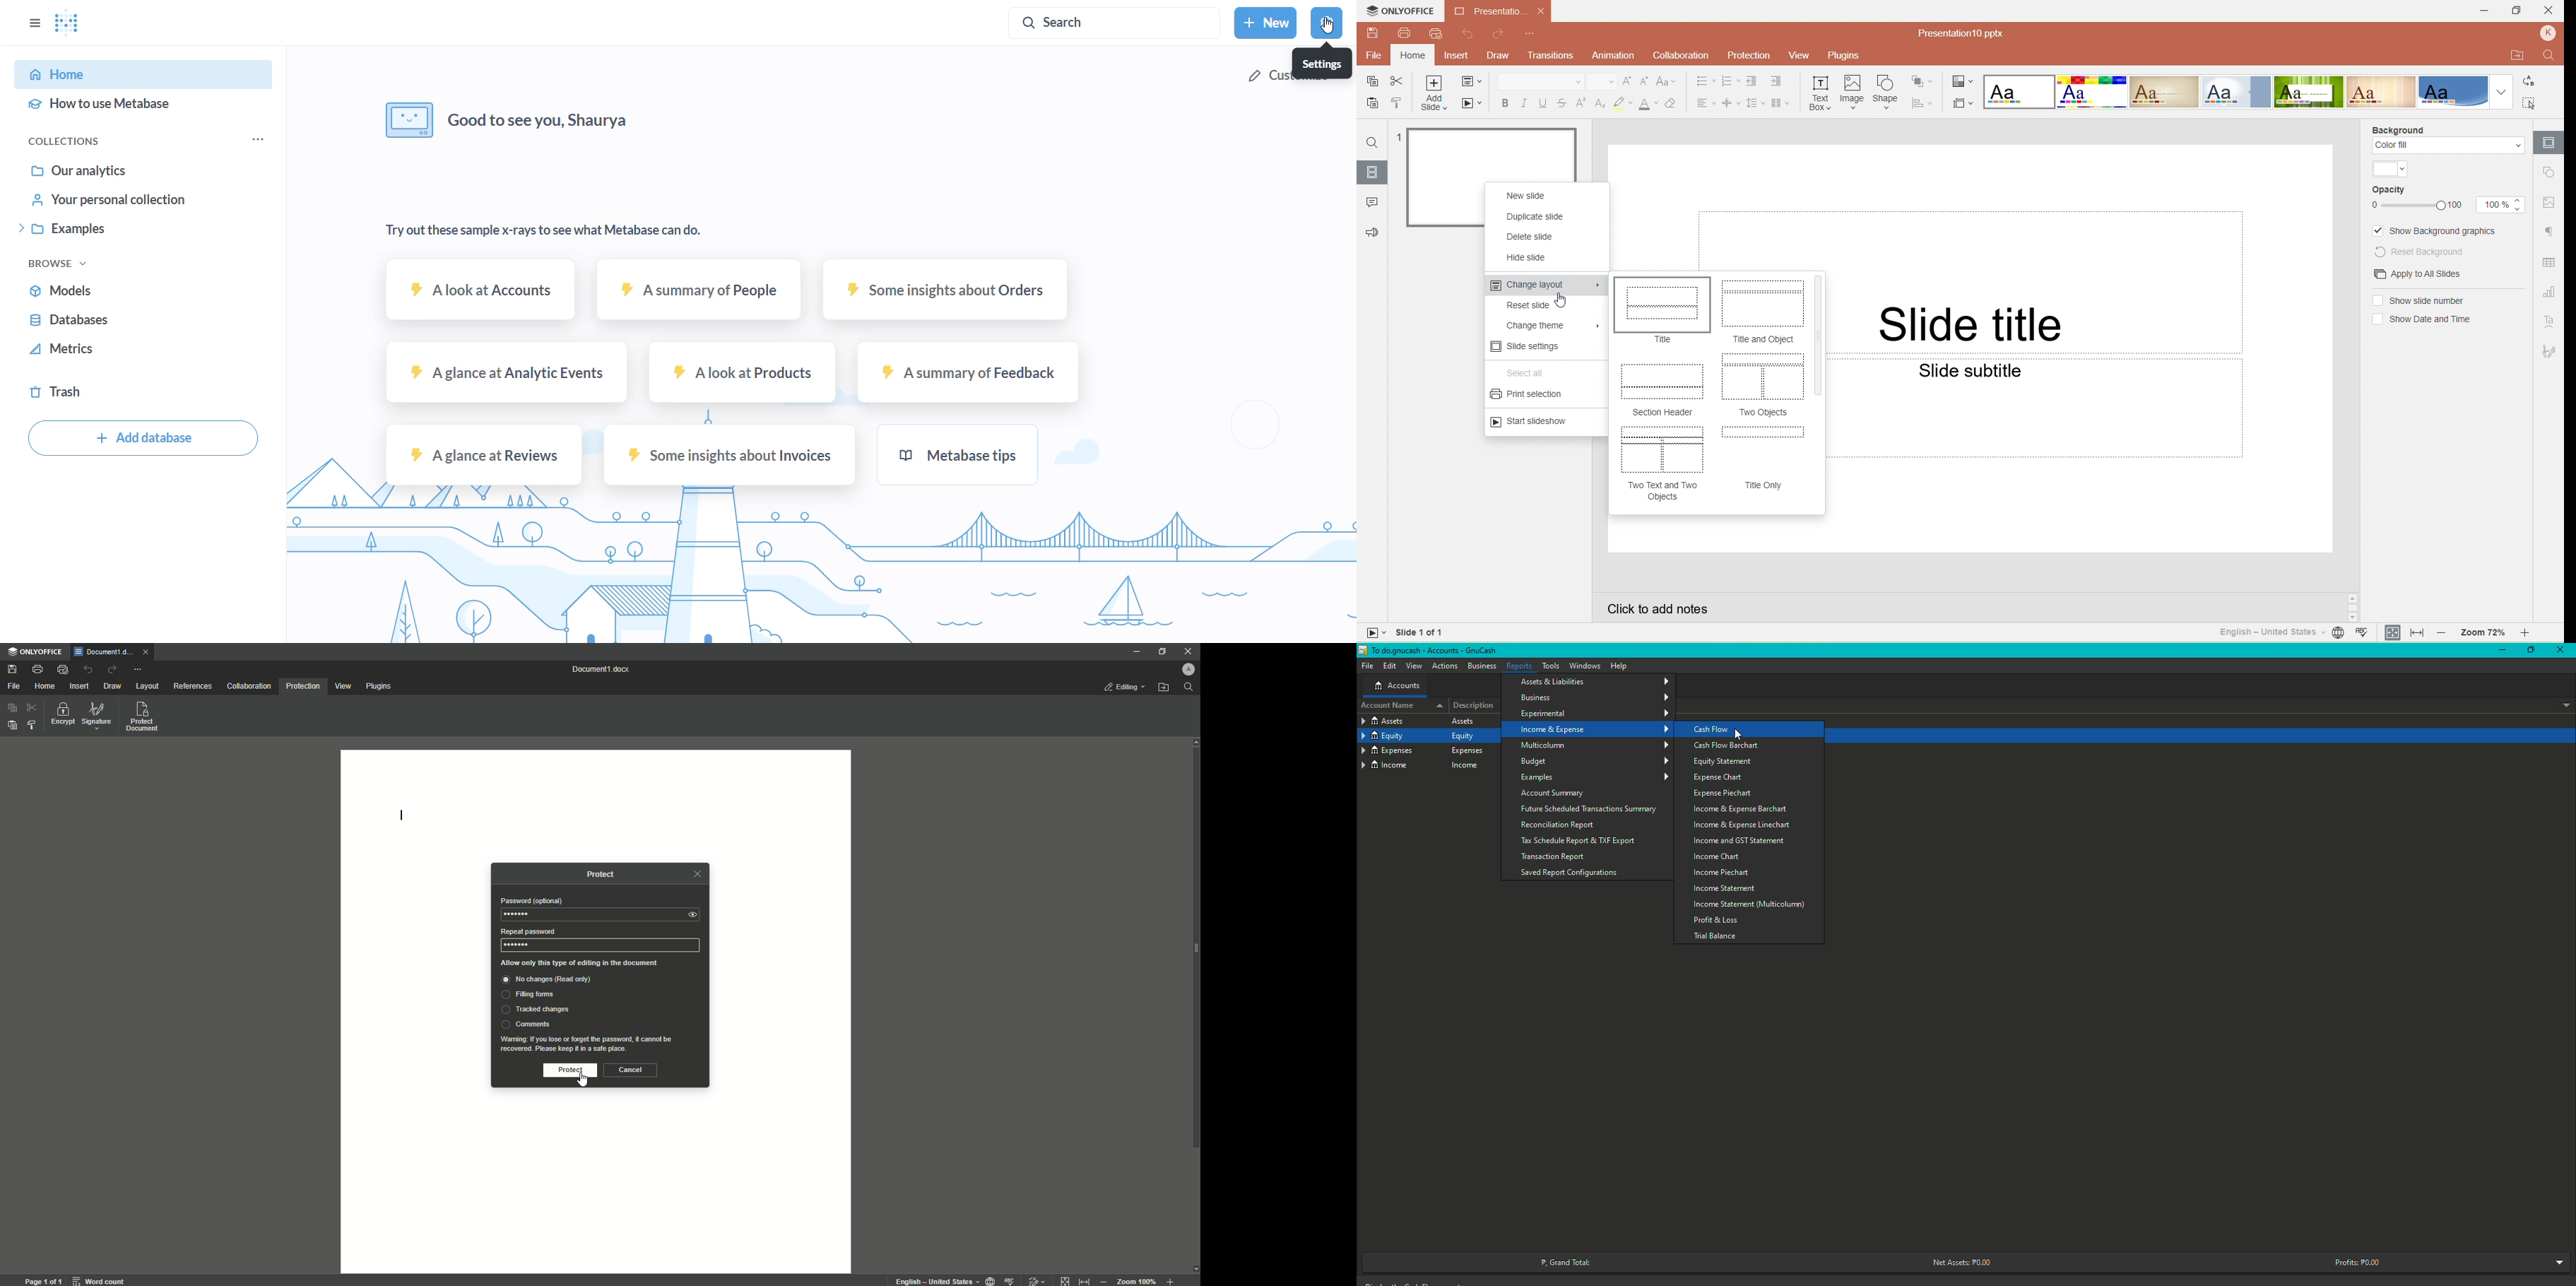 This screenshot has width=2576, height=1288. I want to click on Quick Print, so click(63, 669).